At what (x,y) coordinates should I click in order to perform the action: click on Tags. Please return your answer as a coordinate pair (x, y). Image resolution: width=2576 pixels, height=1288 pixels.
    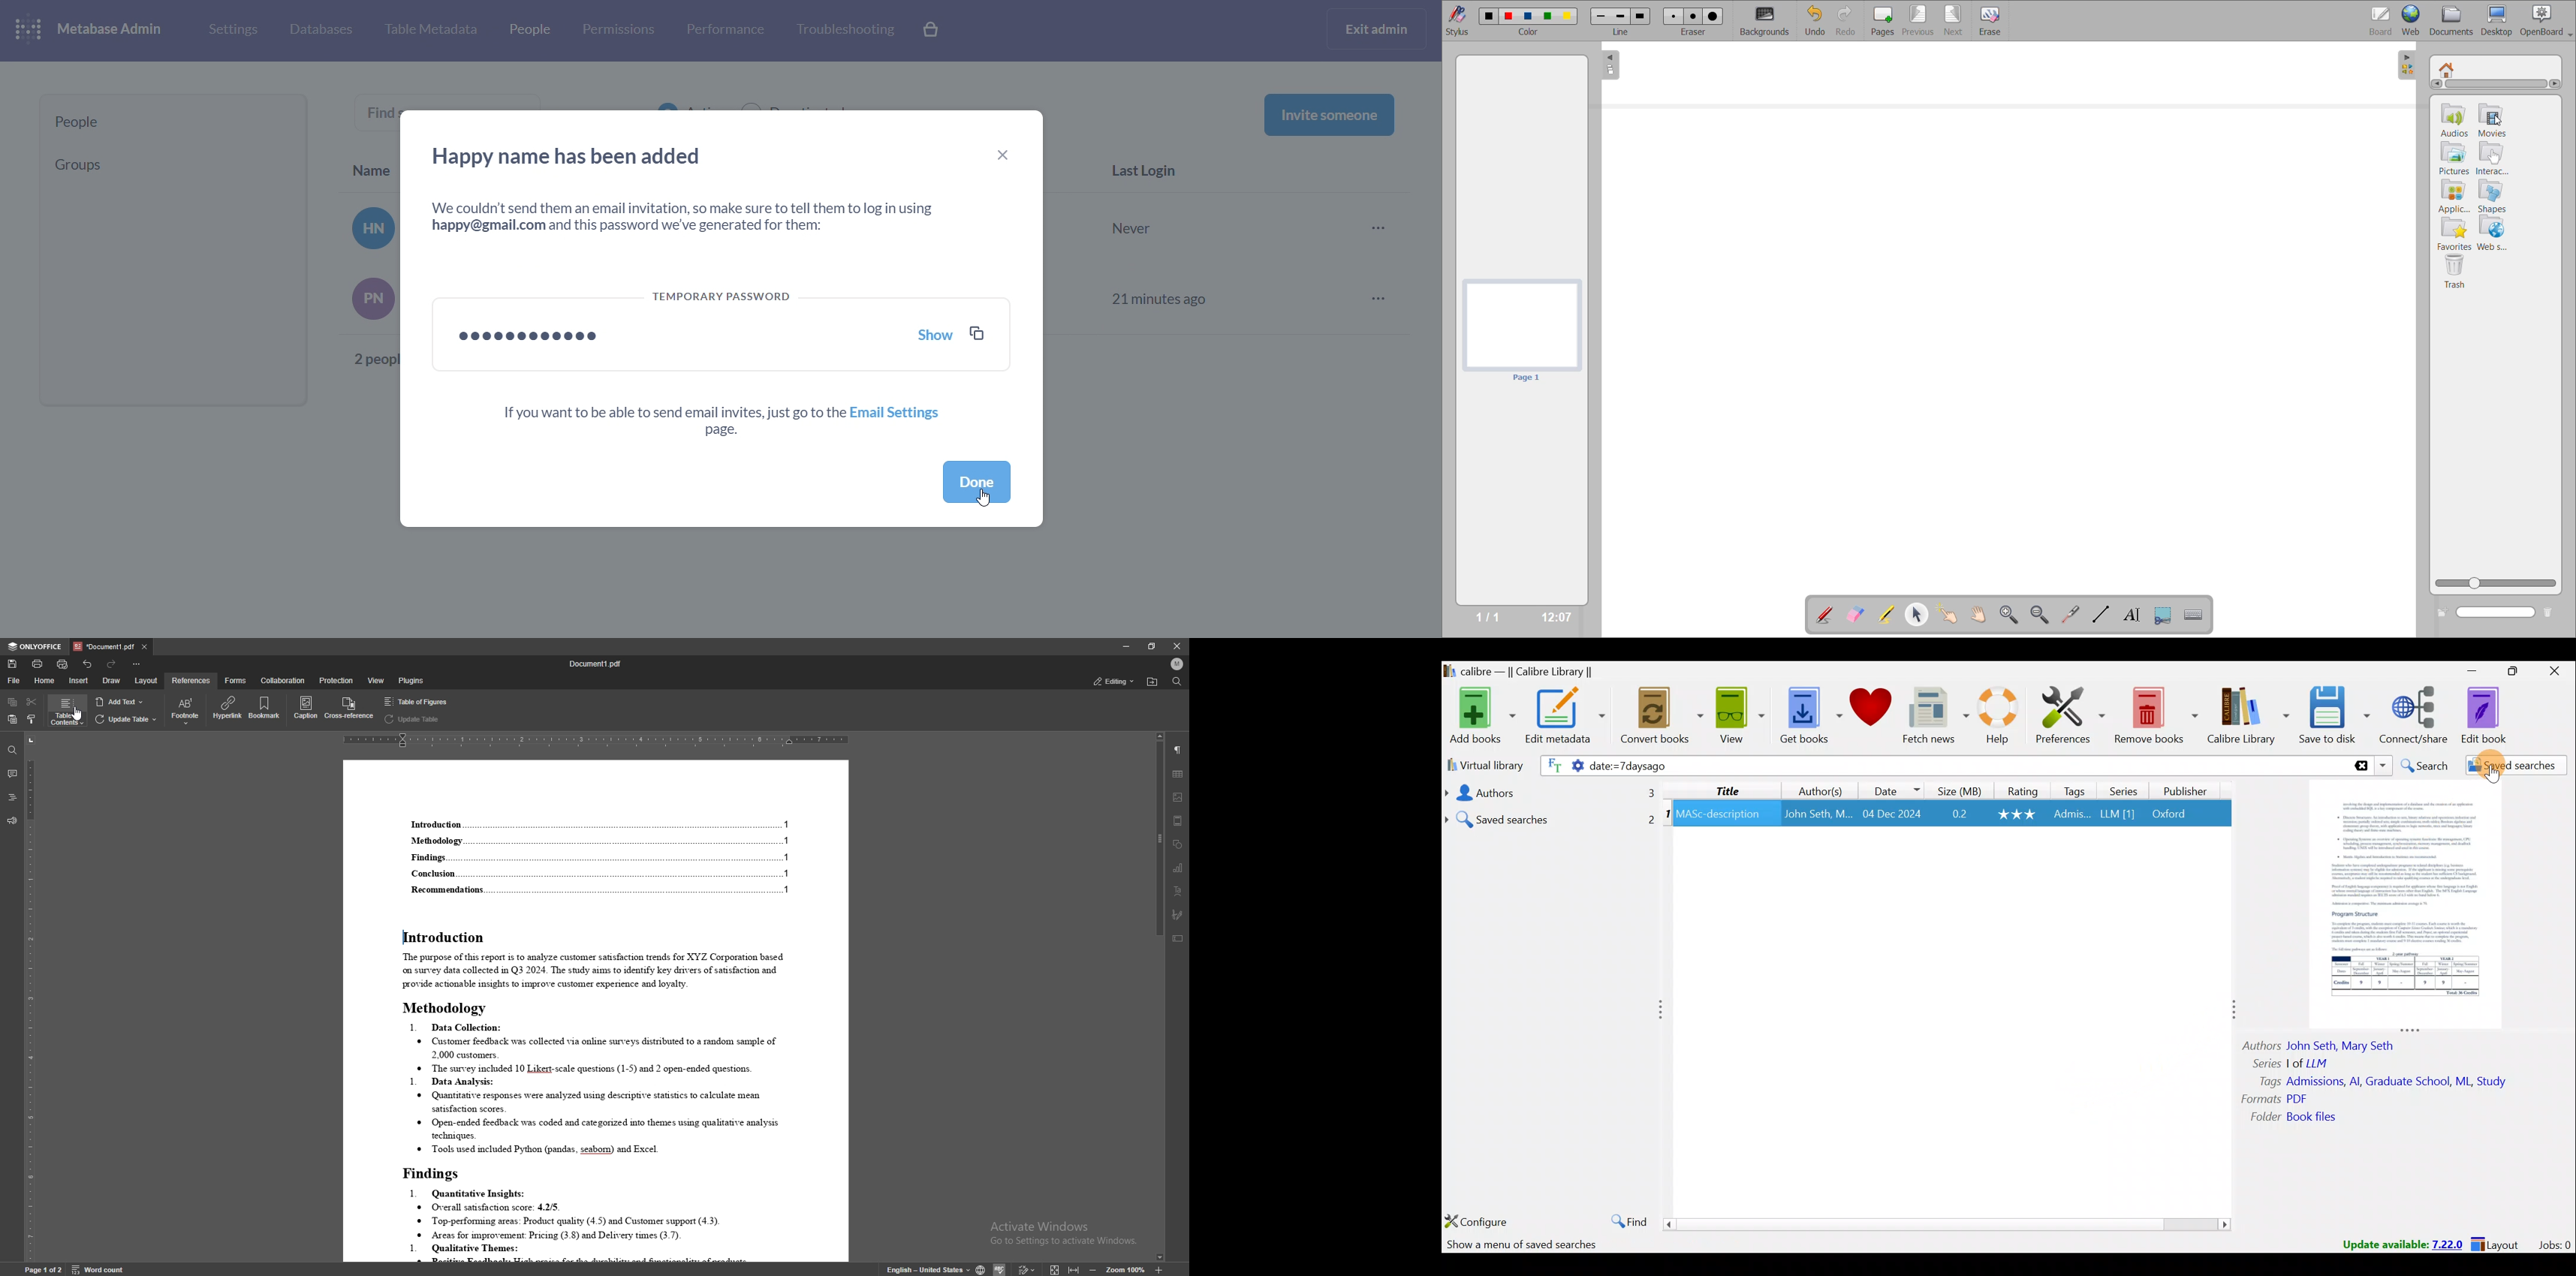
    Looking at the image, I should click on (2075, 790).